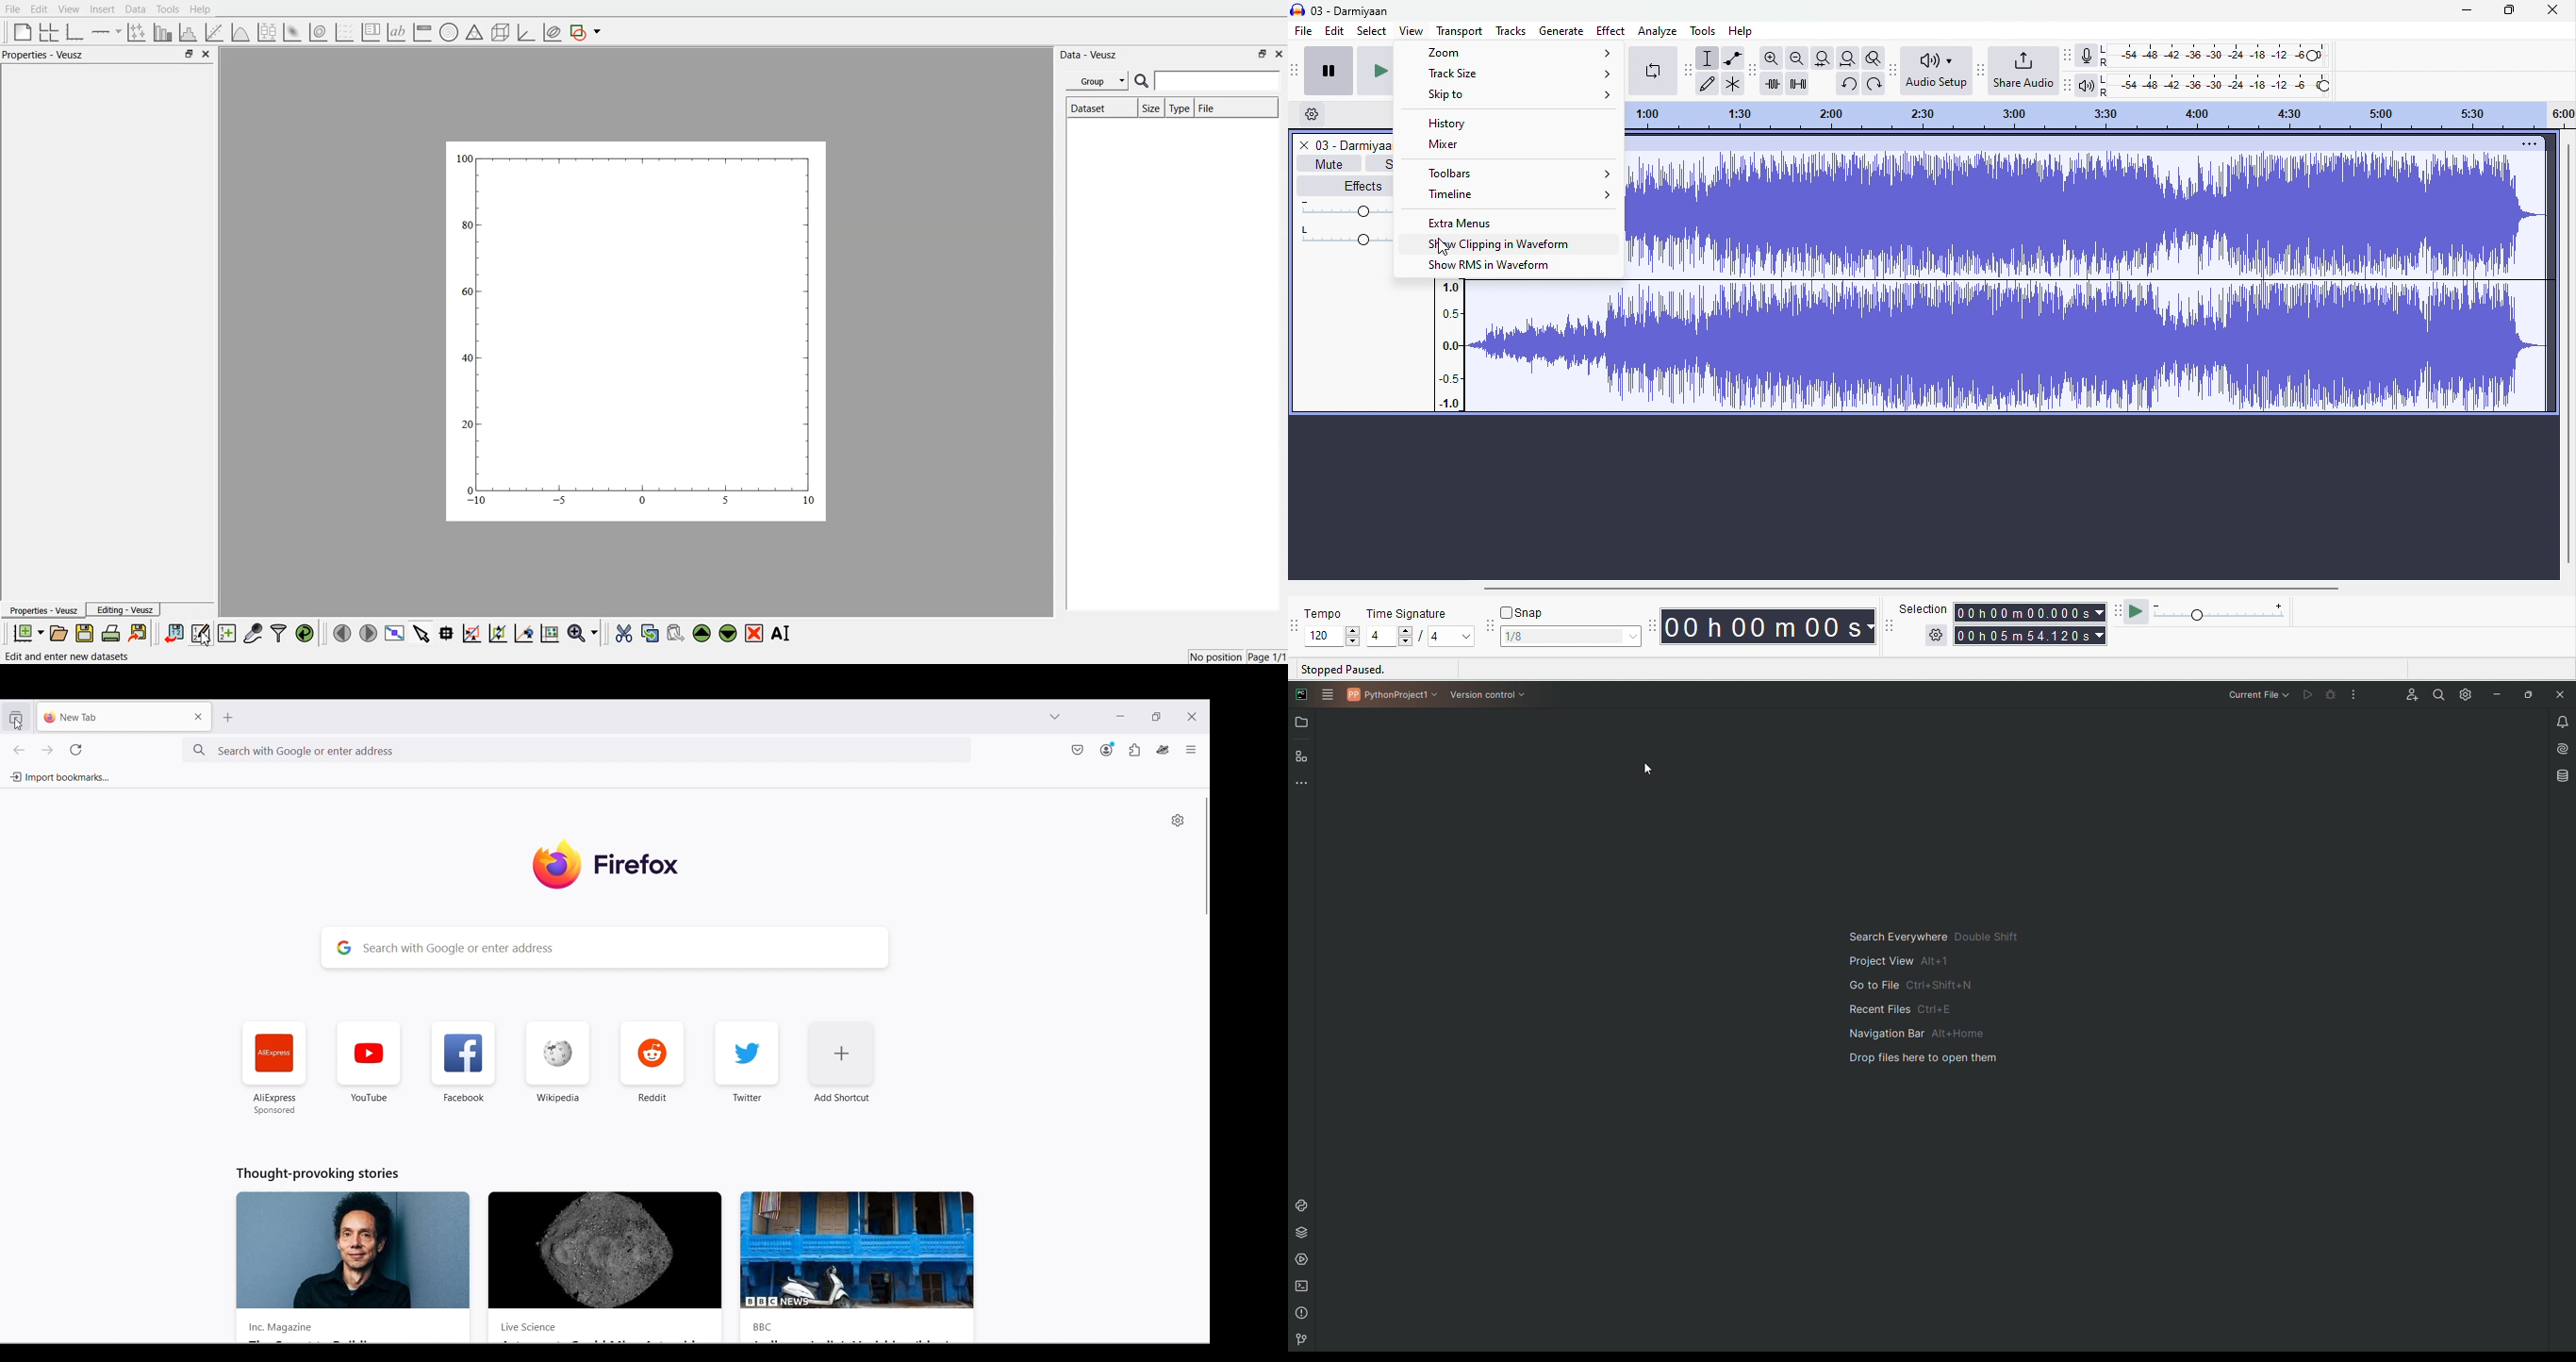 The image size is (2576, 1372). What do you see at coordinates (551, 33) in the screenshot?
I see `plot covariance ellipses` at bounding box center [551, 33].